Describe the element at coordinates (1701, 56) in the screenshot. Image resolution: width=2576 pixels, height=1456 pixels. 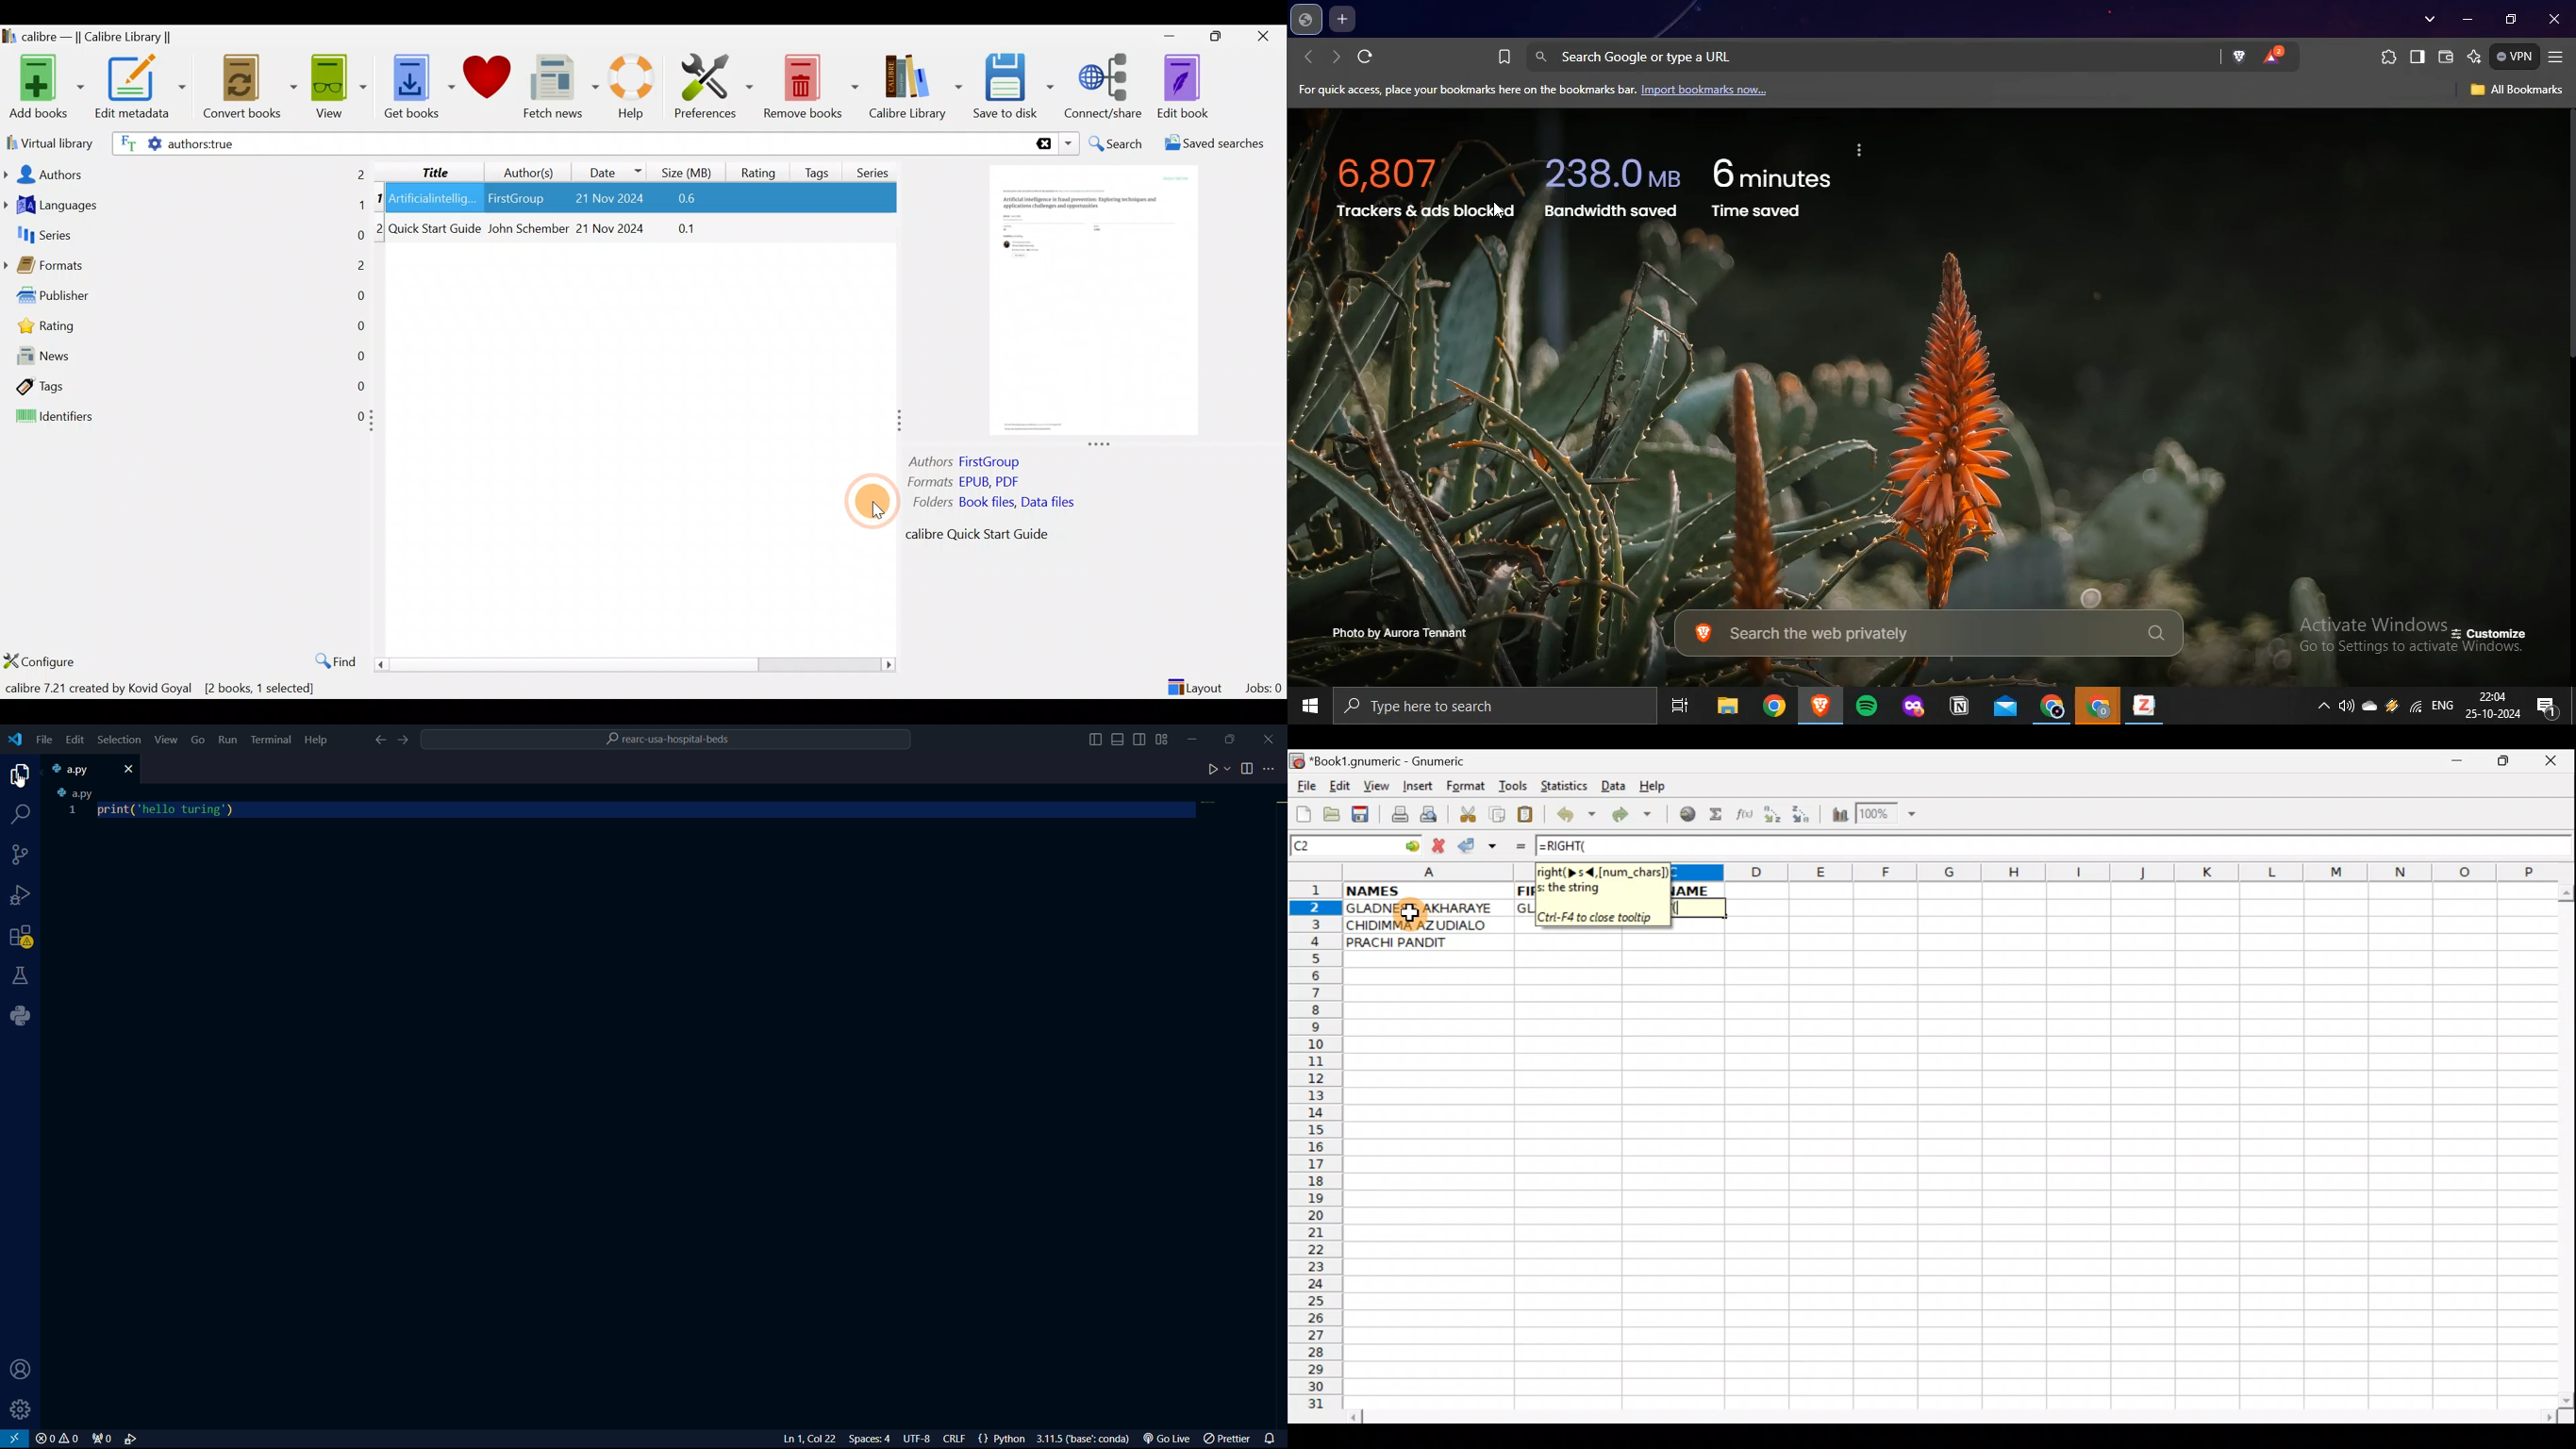
I see `search google or type a Url` at that location.